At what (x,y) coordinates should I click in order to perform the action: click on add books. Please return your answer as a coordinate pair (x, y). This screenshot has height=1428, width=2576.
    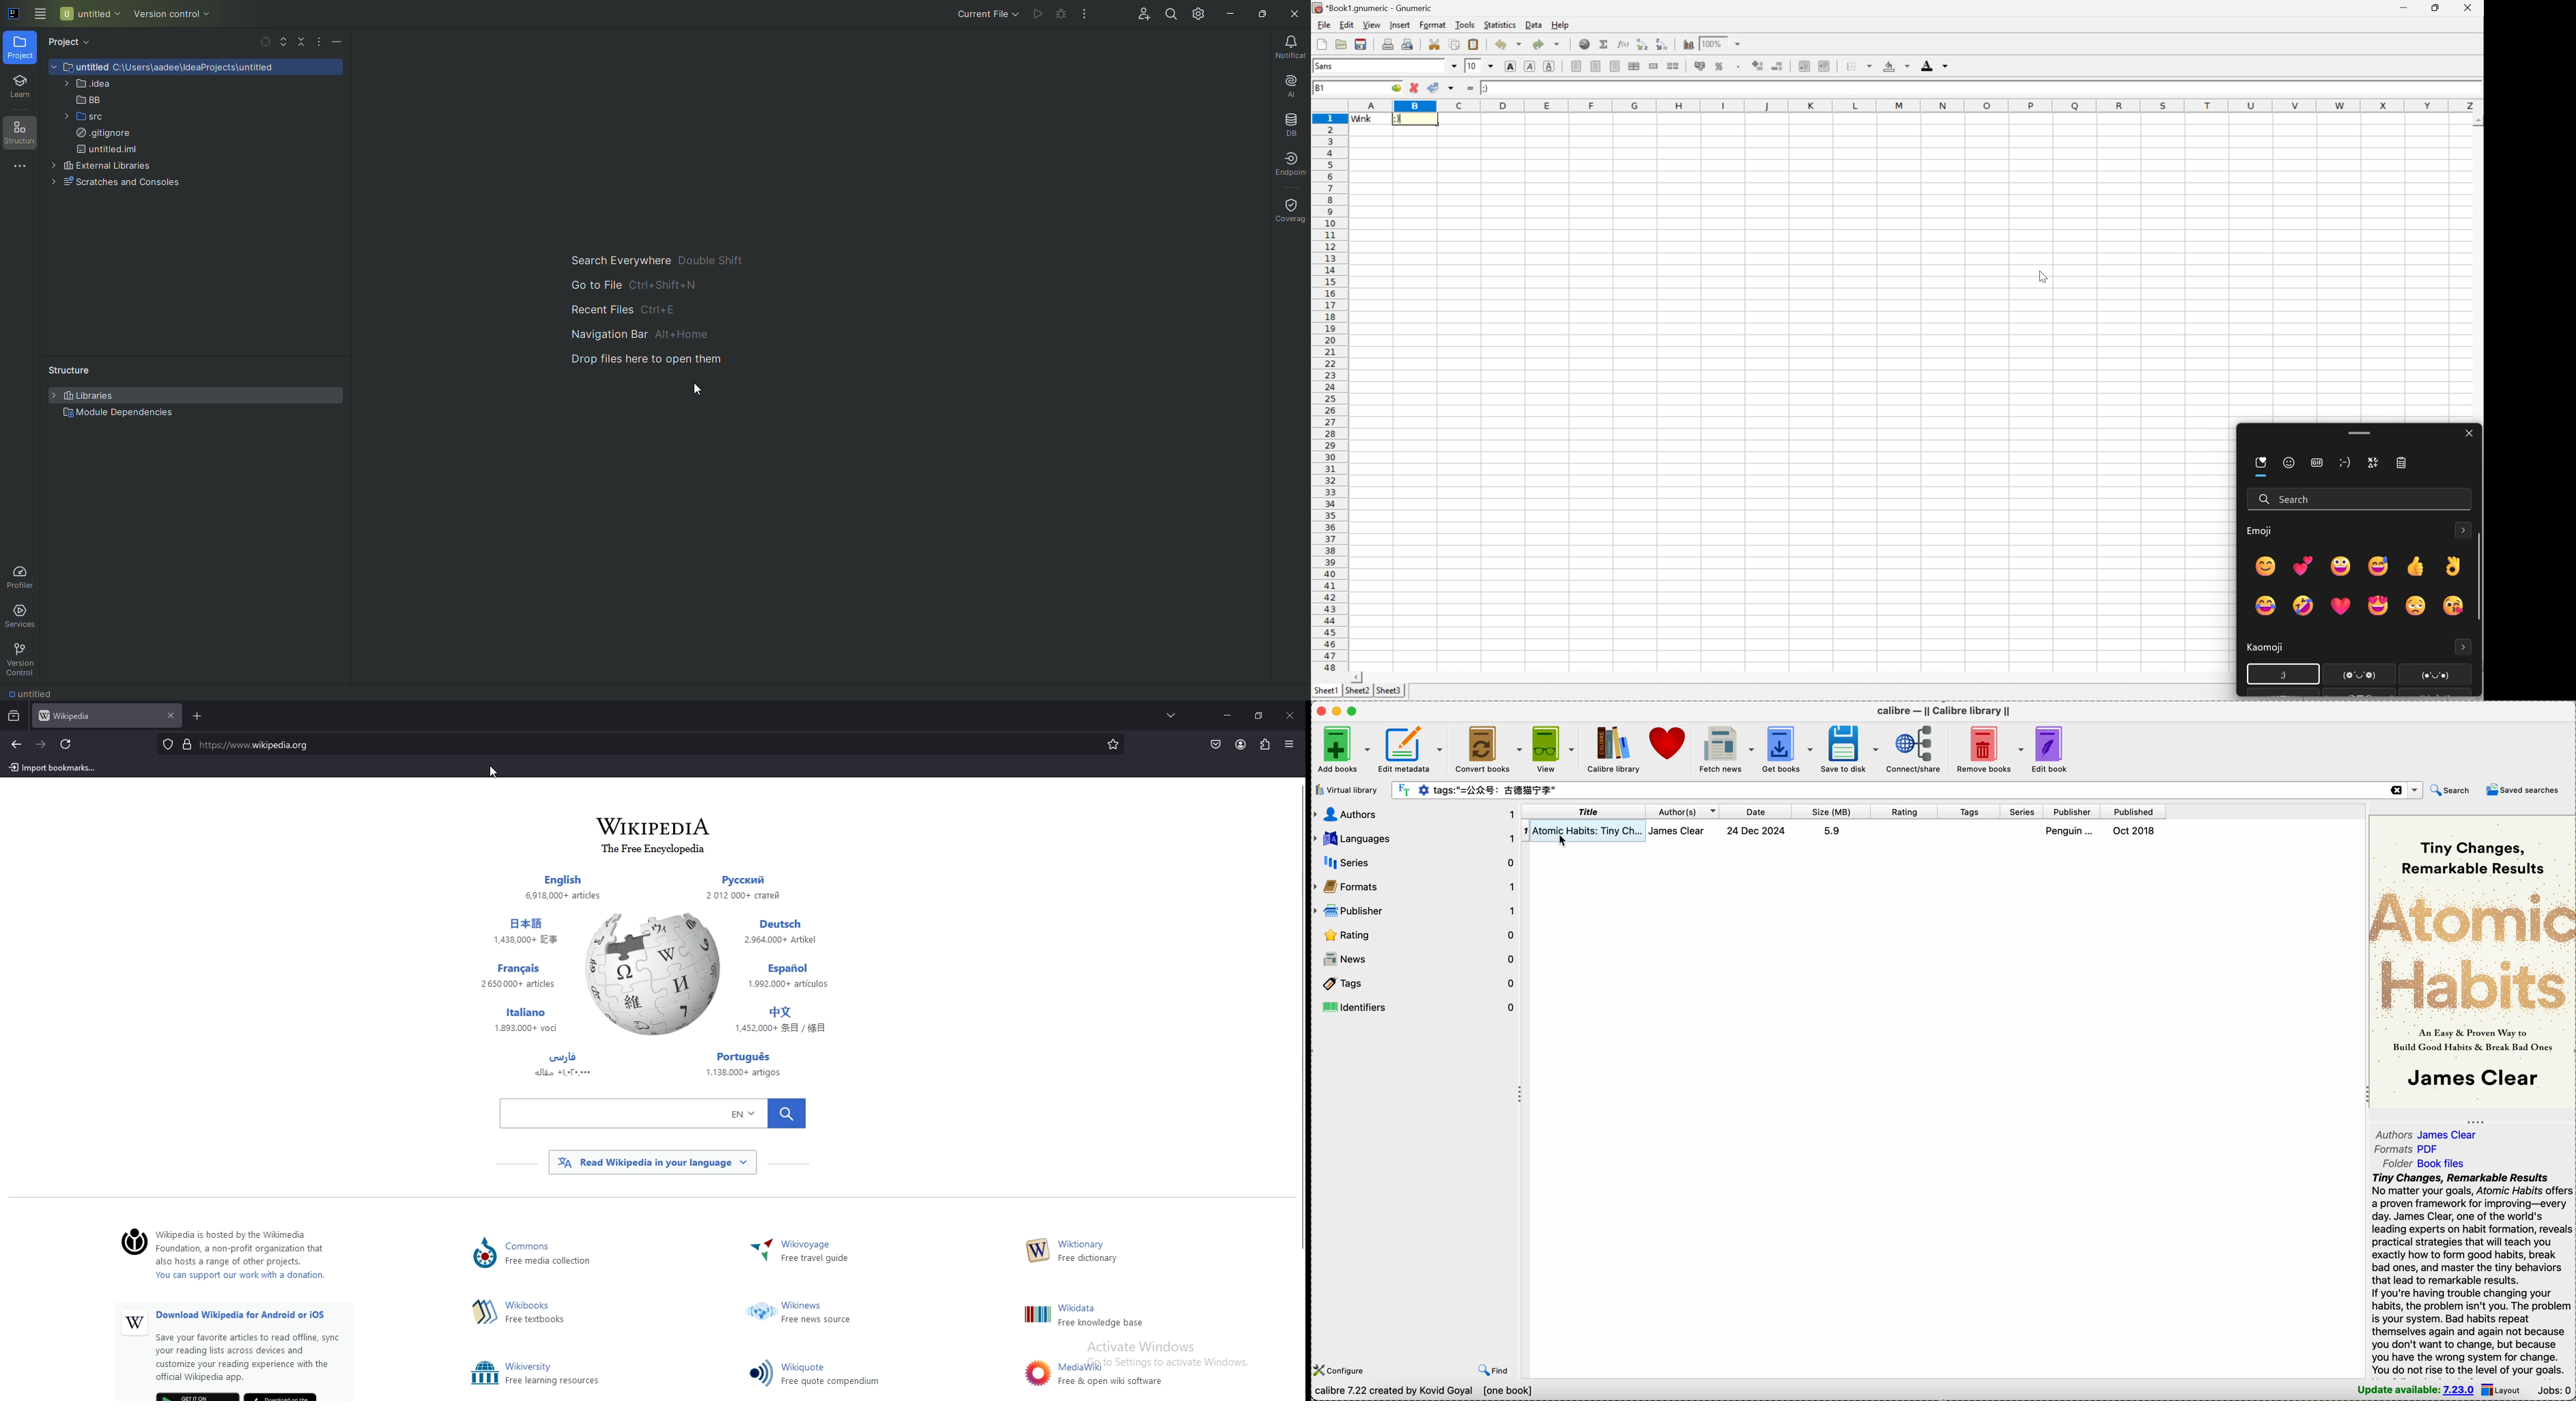
    Looking at the image, I should click on (1344, 747).